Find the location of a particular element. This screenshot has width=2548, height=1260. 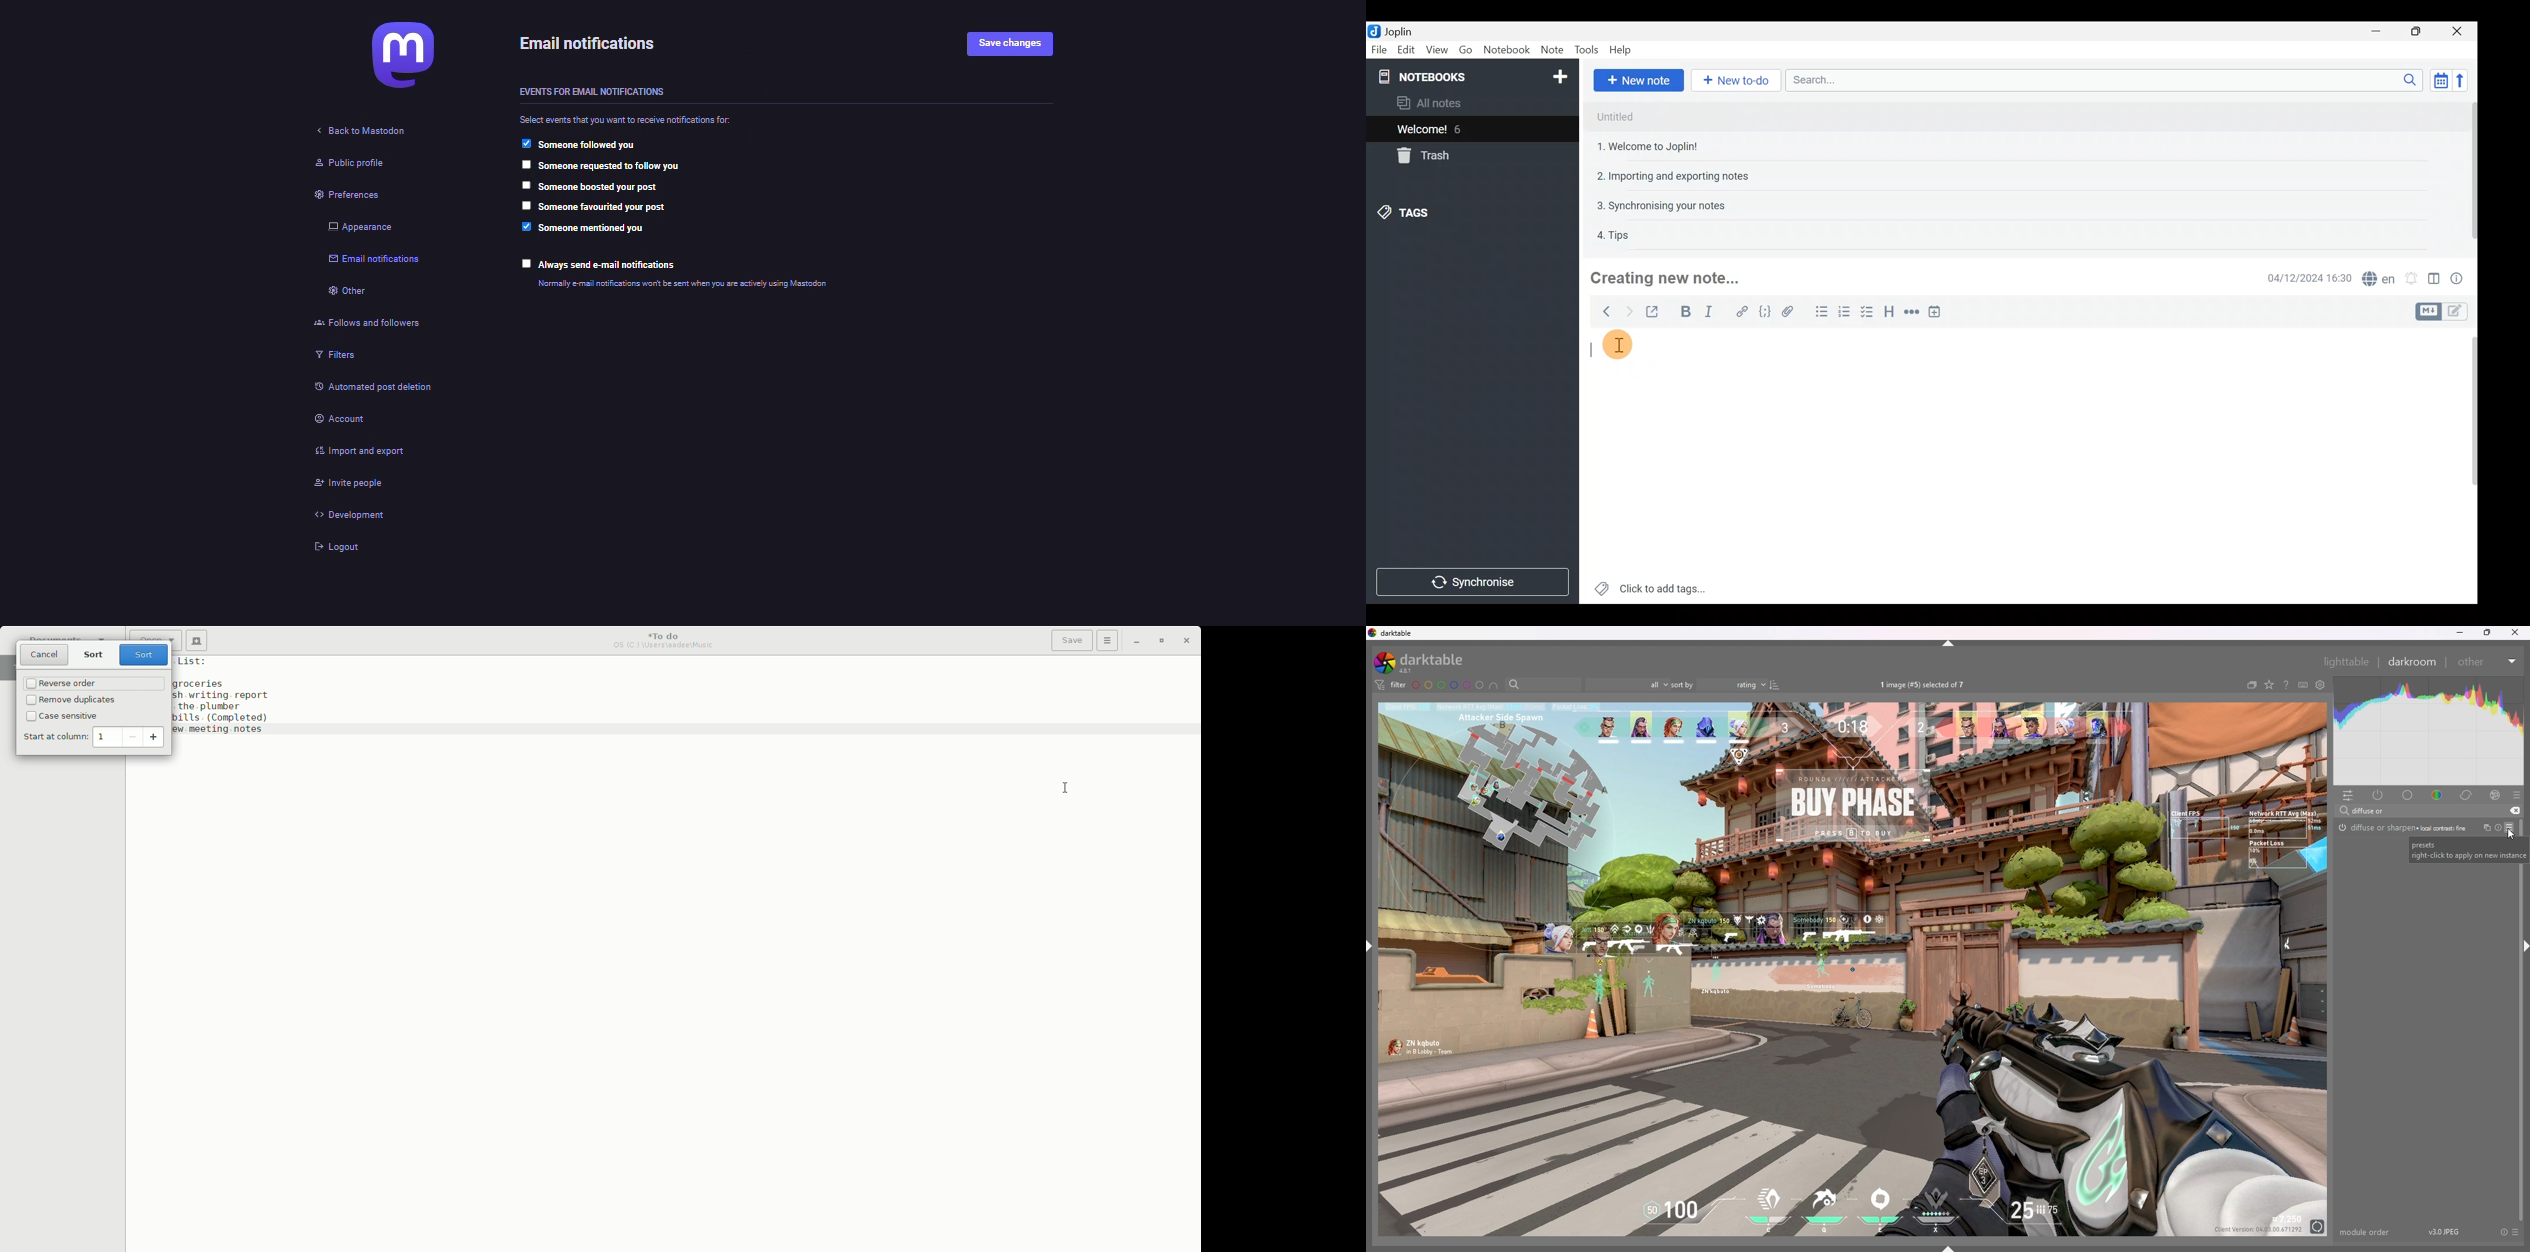

Tools is located at coordinates (1583, 48).